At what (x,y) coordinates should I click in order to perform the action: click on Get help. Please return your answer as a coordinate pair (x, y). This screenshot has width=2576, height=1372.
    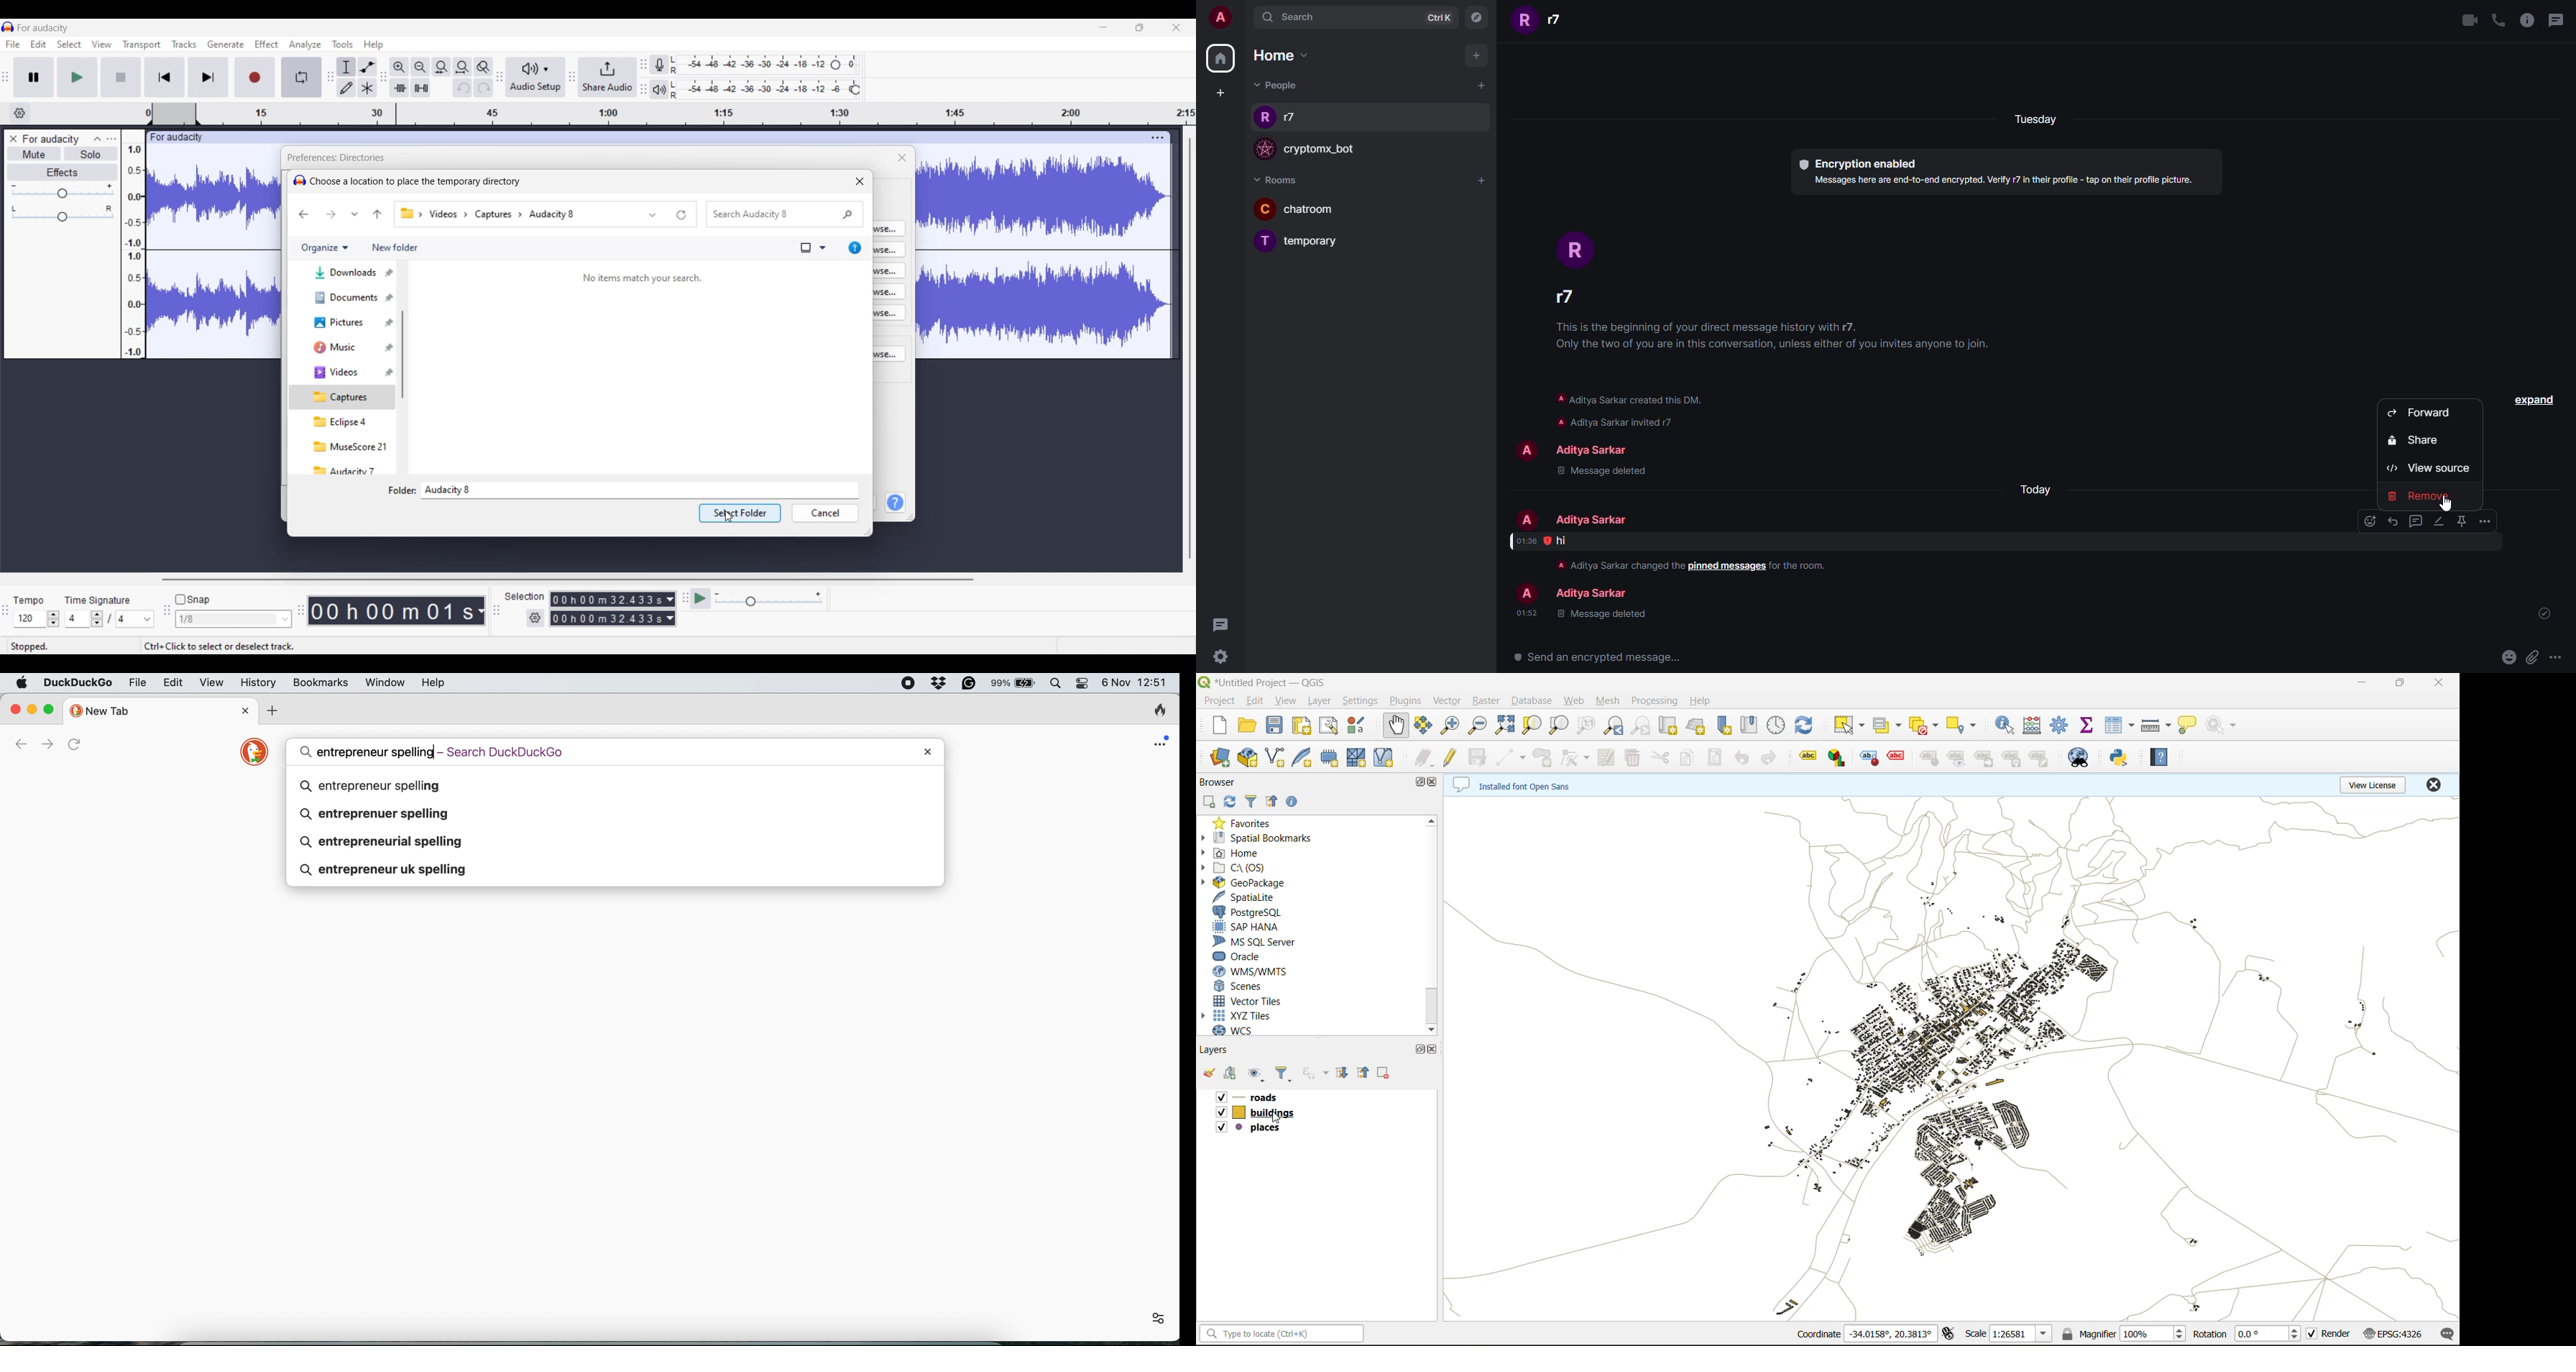
    Looking at the image, I should click on (855, 247).